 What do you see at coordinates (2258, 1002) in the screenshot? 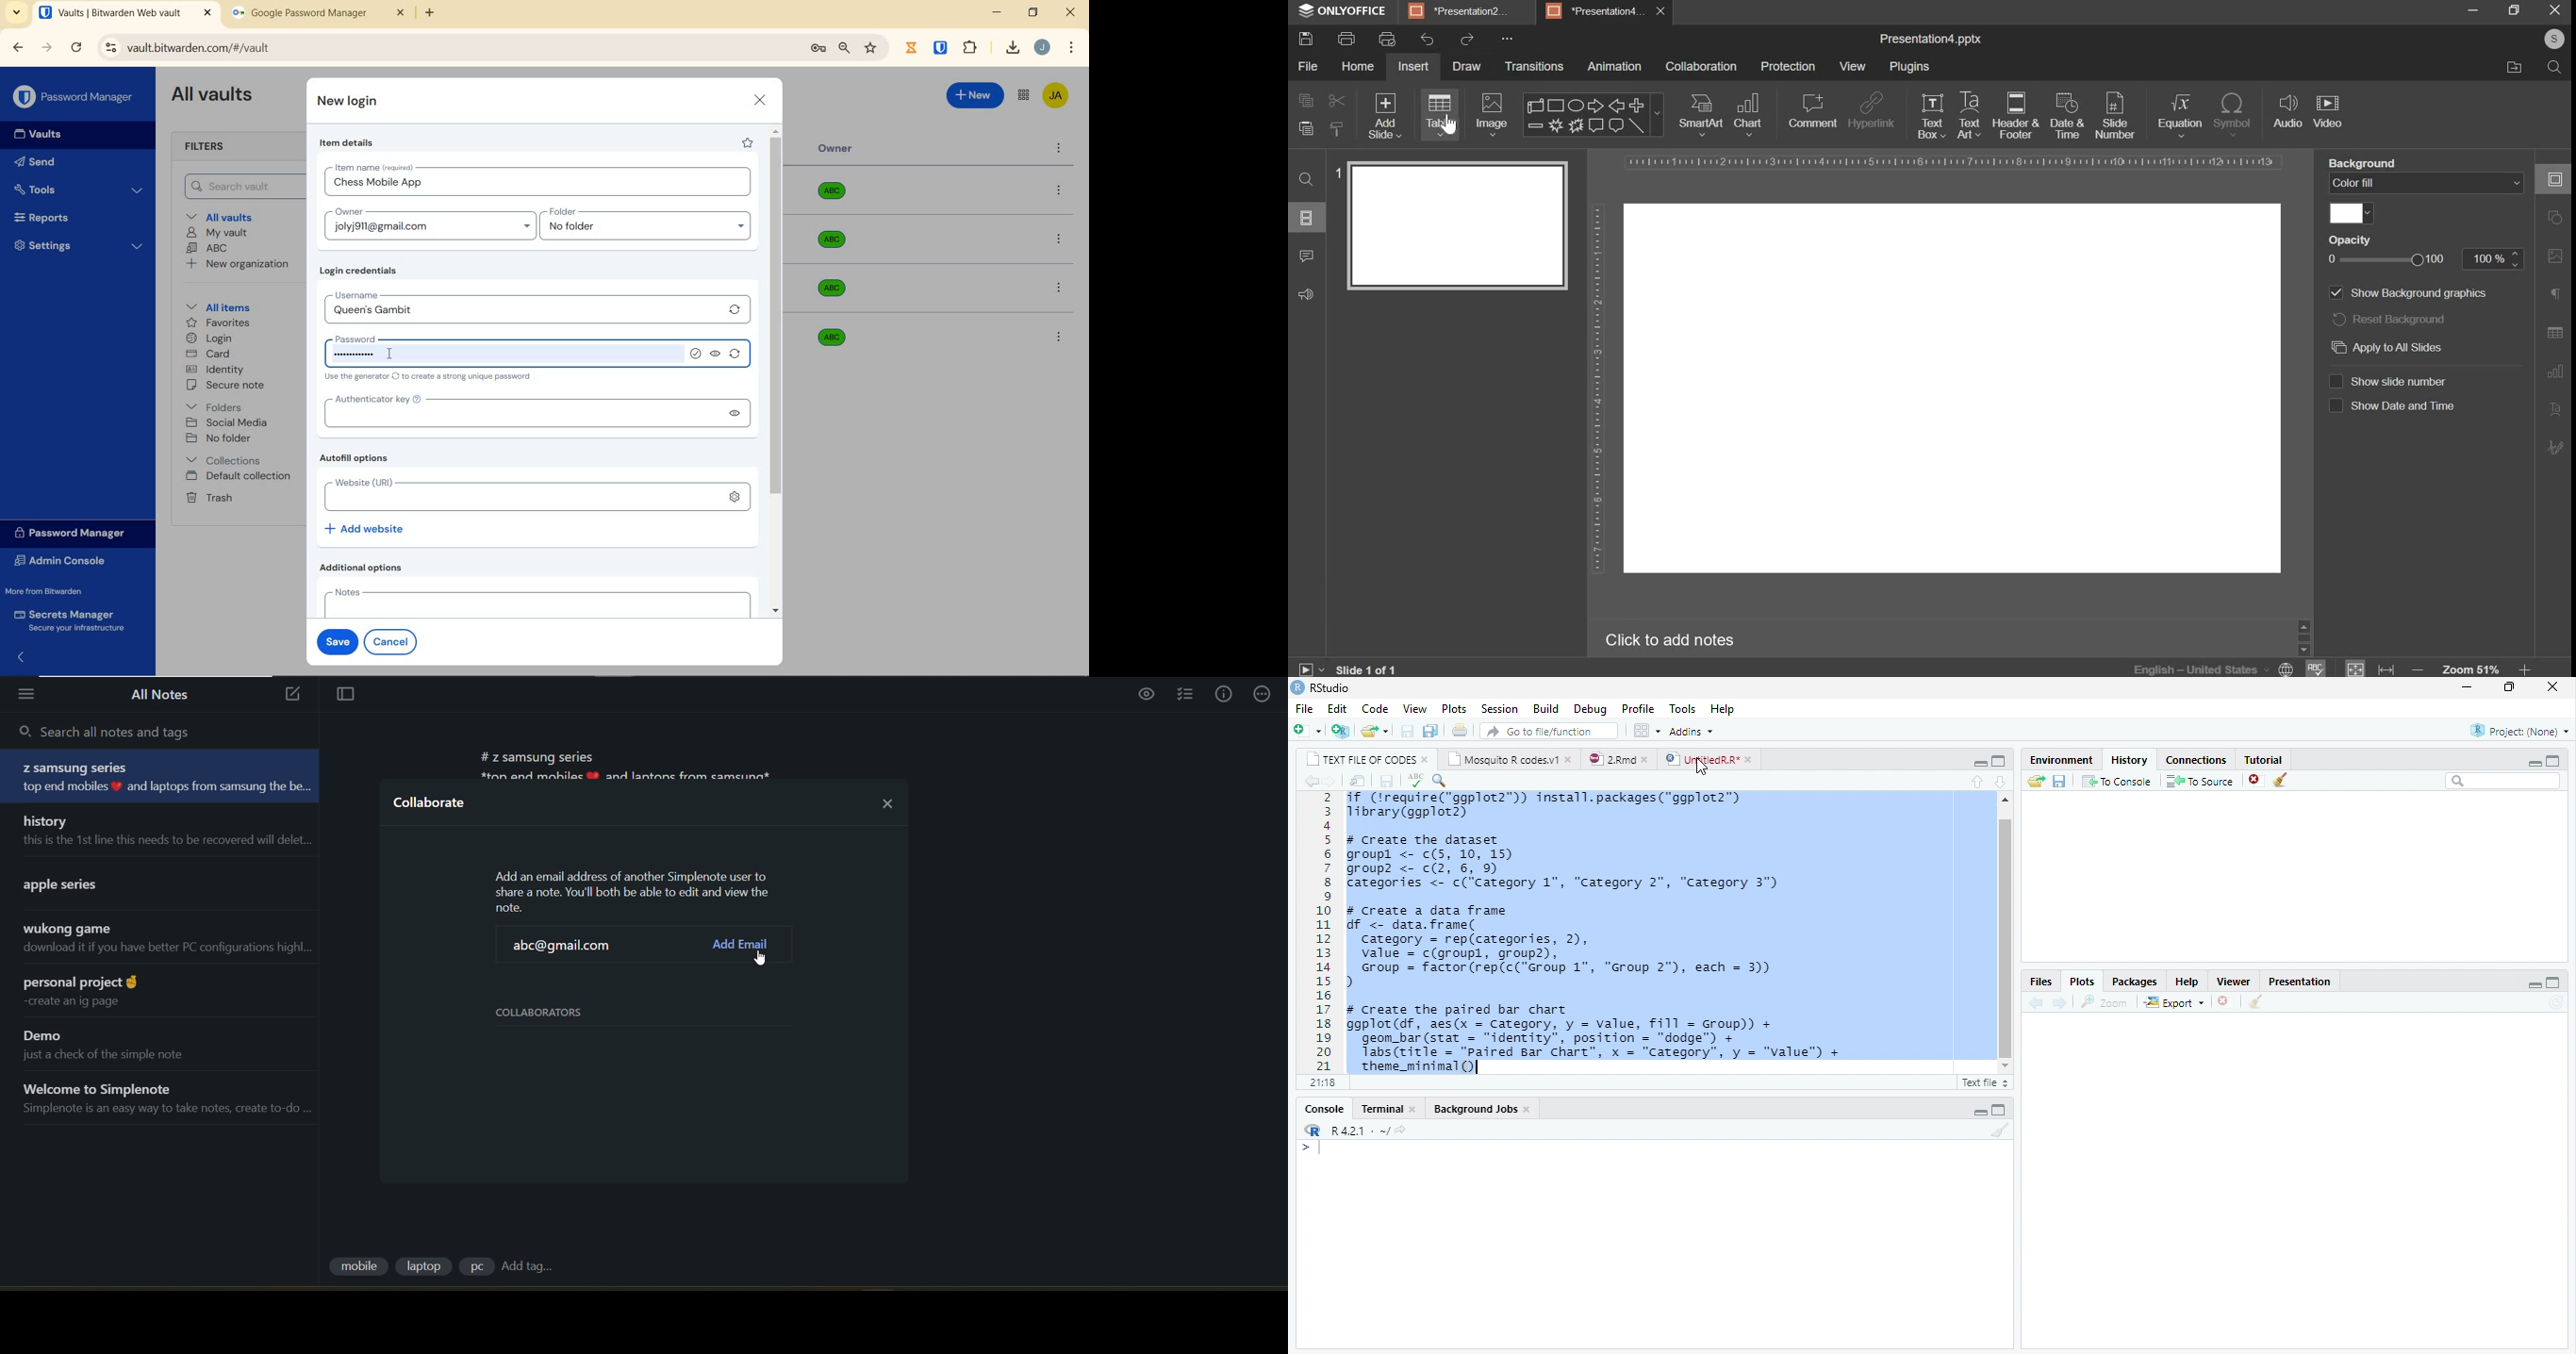
I see `clean` at bounding box center [2258, 1002].